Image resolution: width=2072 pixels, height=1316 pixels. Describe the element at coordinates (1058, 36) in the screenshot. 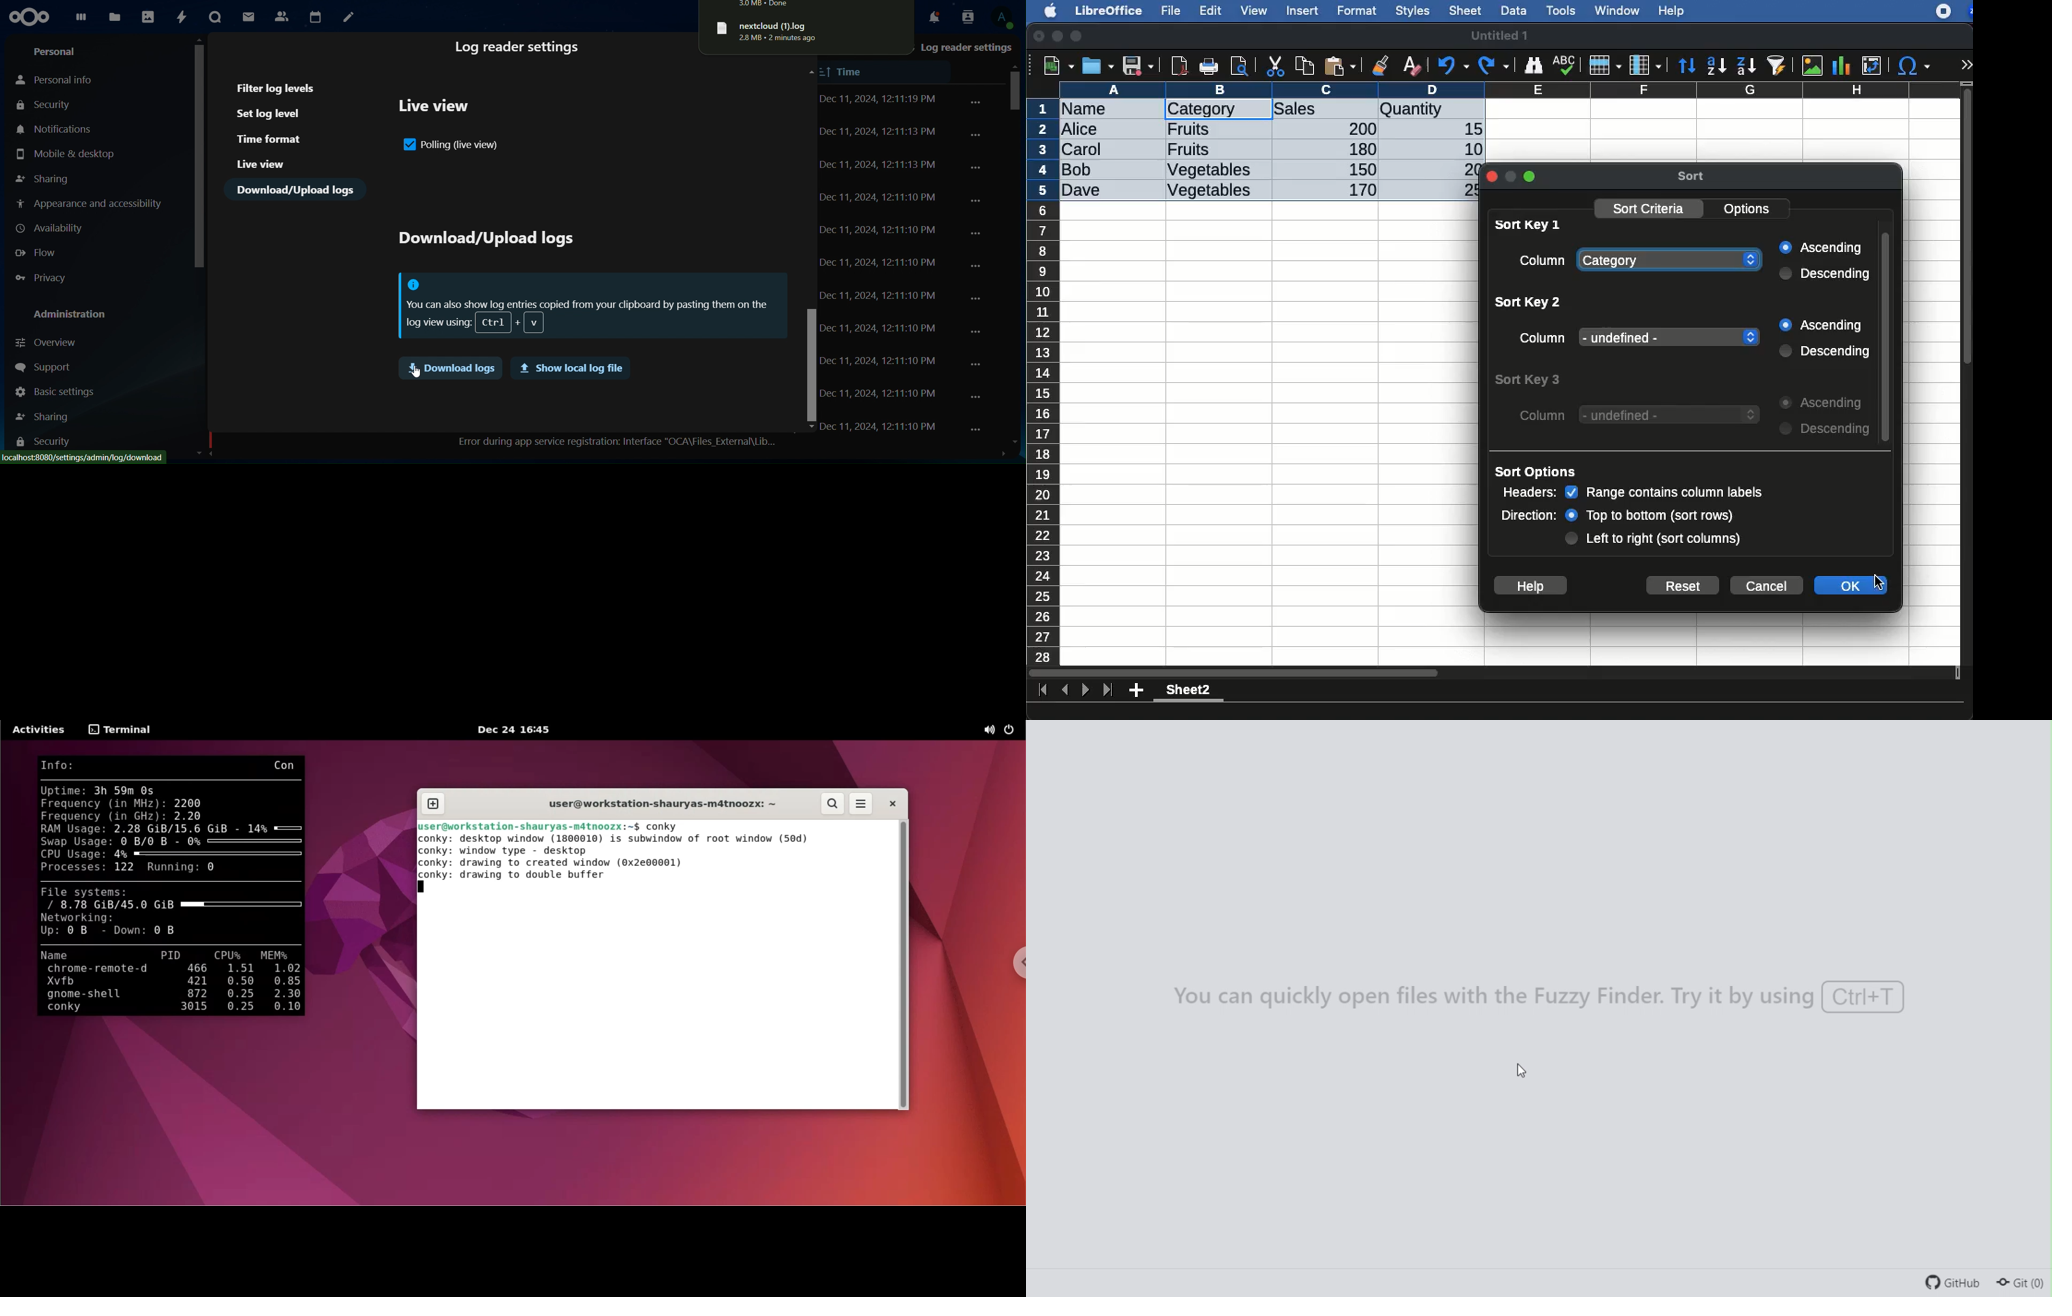

I see `minimize` at that location.